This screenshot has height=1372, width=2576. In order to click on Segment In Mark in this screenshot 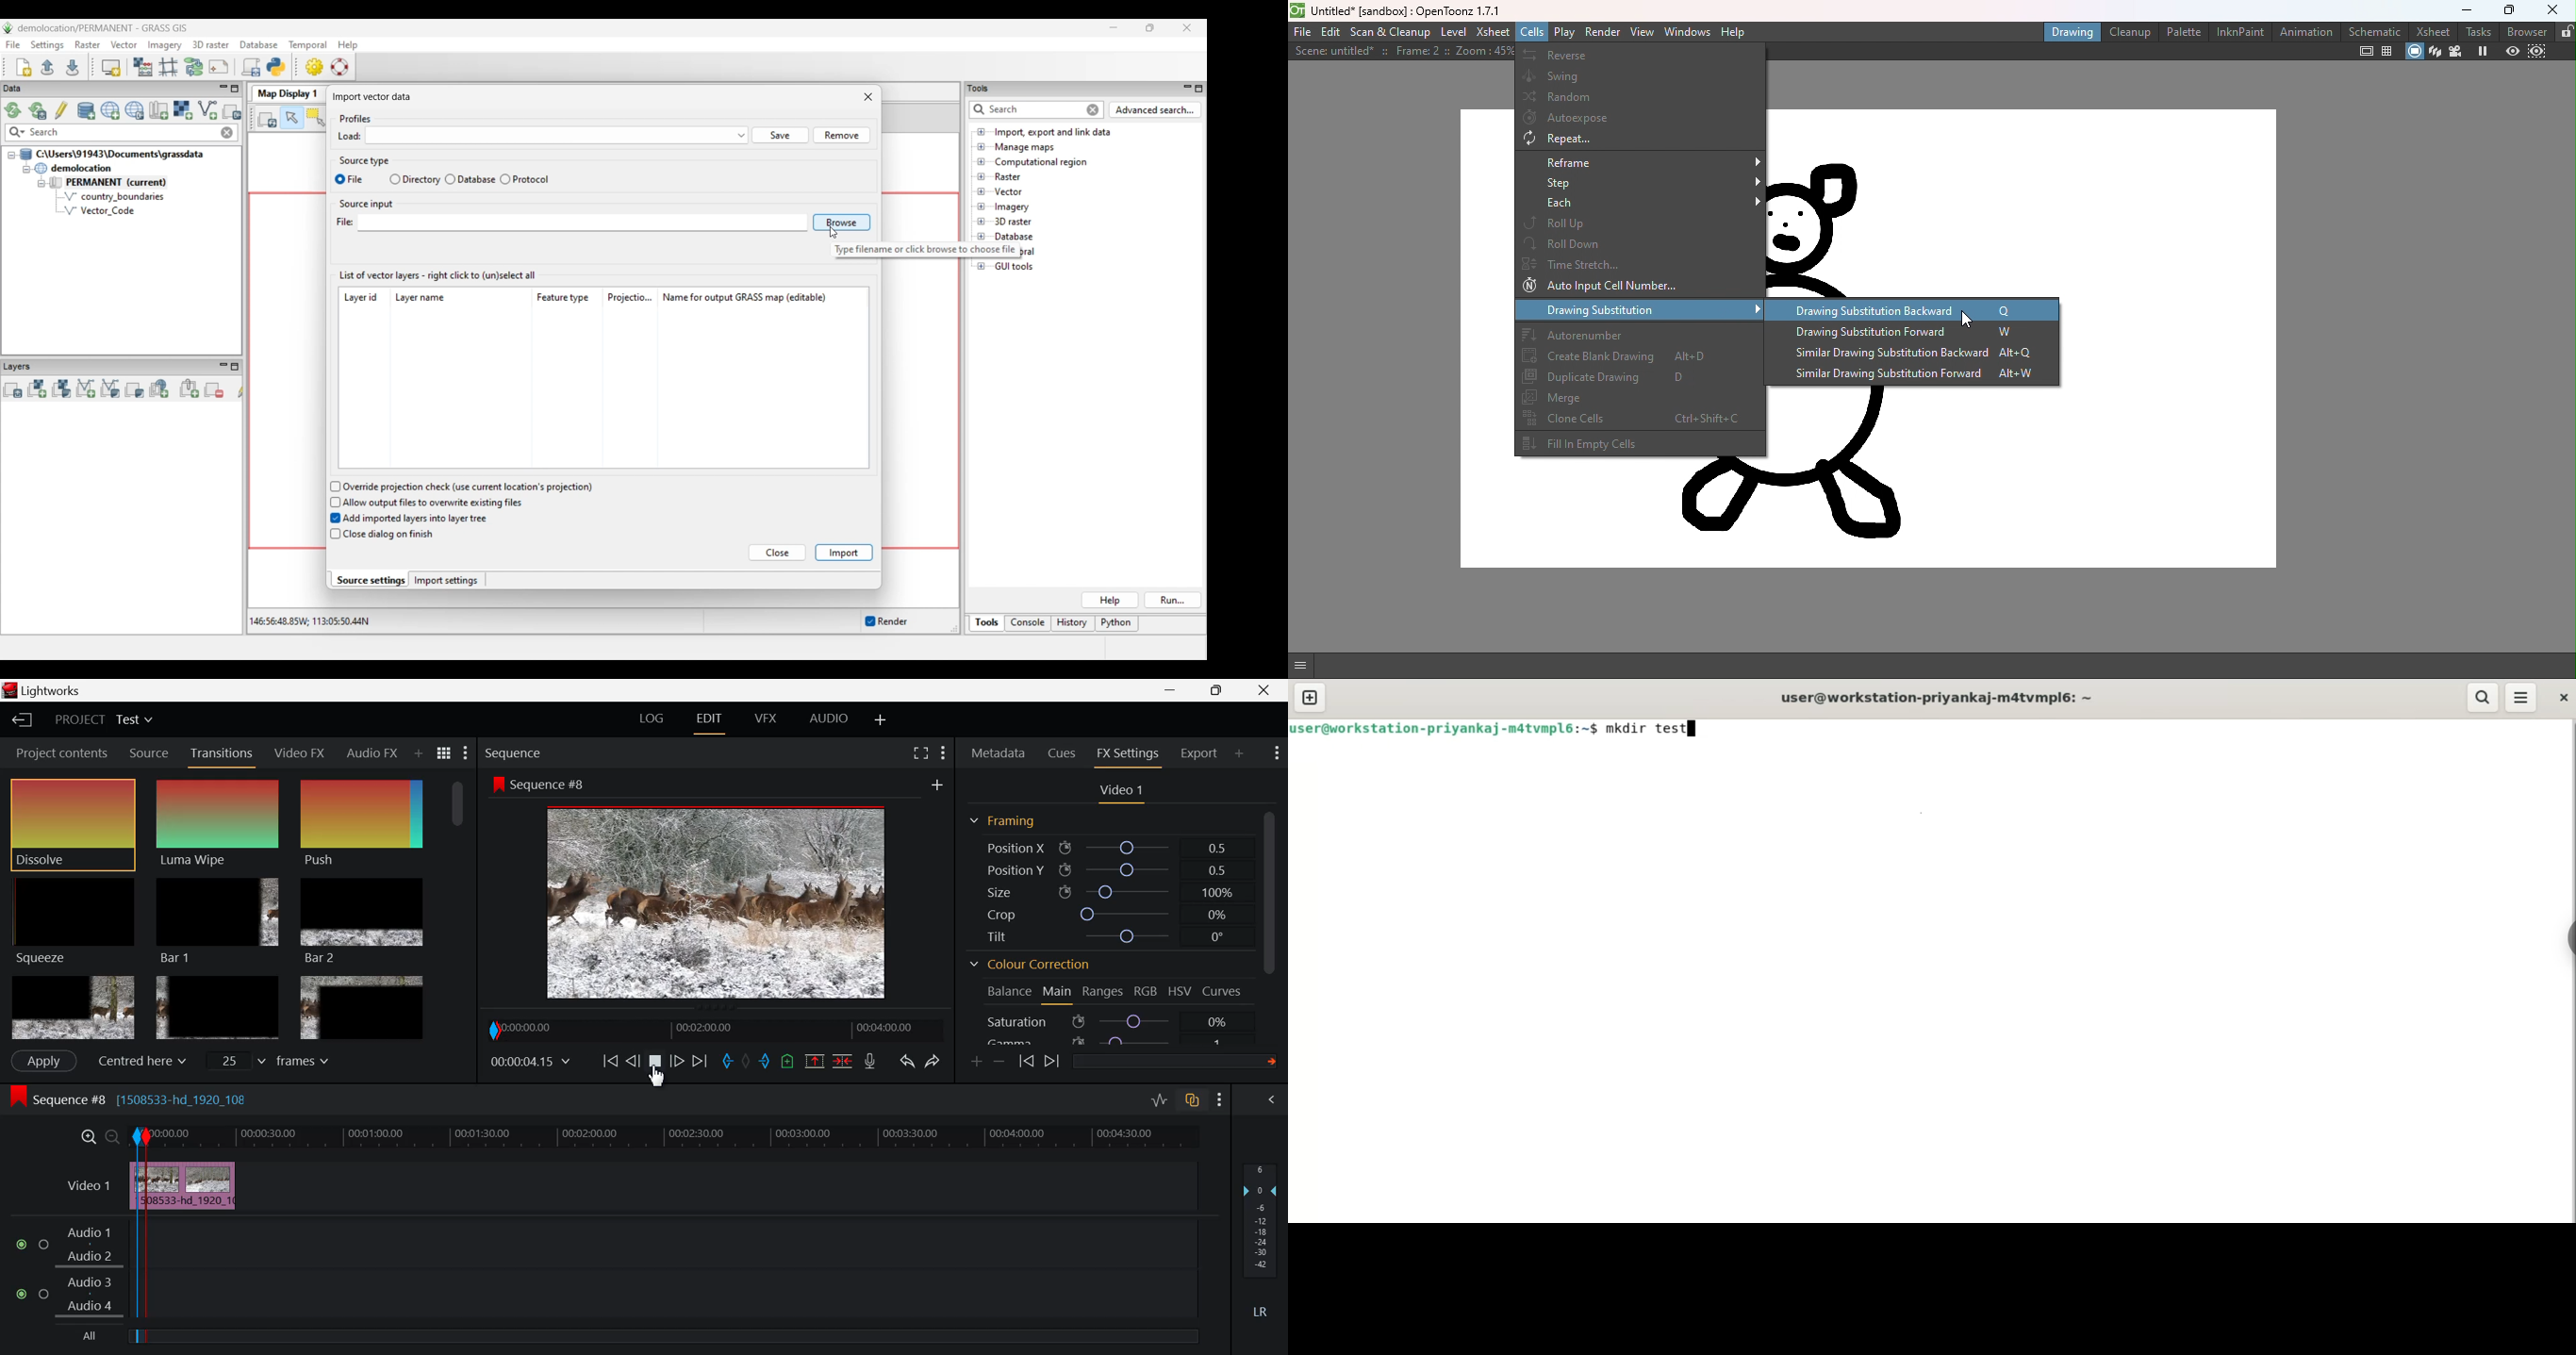, I will do `click(138, 1169)`.